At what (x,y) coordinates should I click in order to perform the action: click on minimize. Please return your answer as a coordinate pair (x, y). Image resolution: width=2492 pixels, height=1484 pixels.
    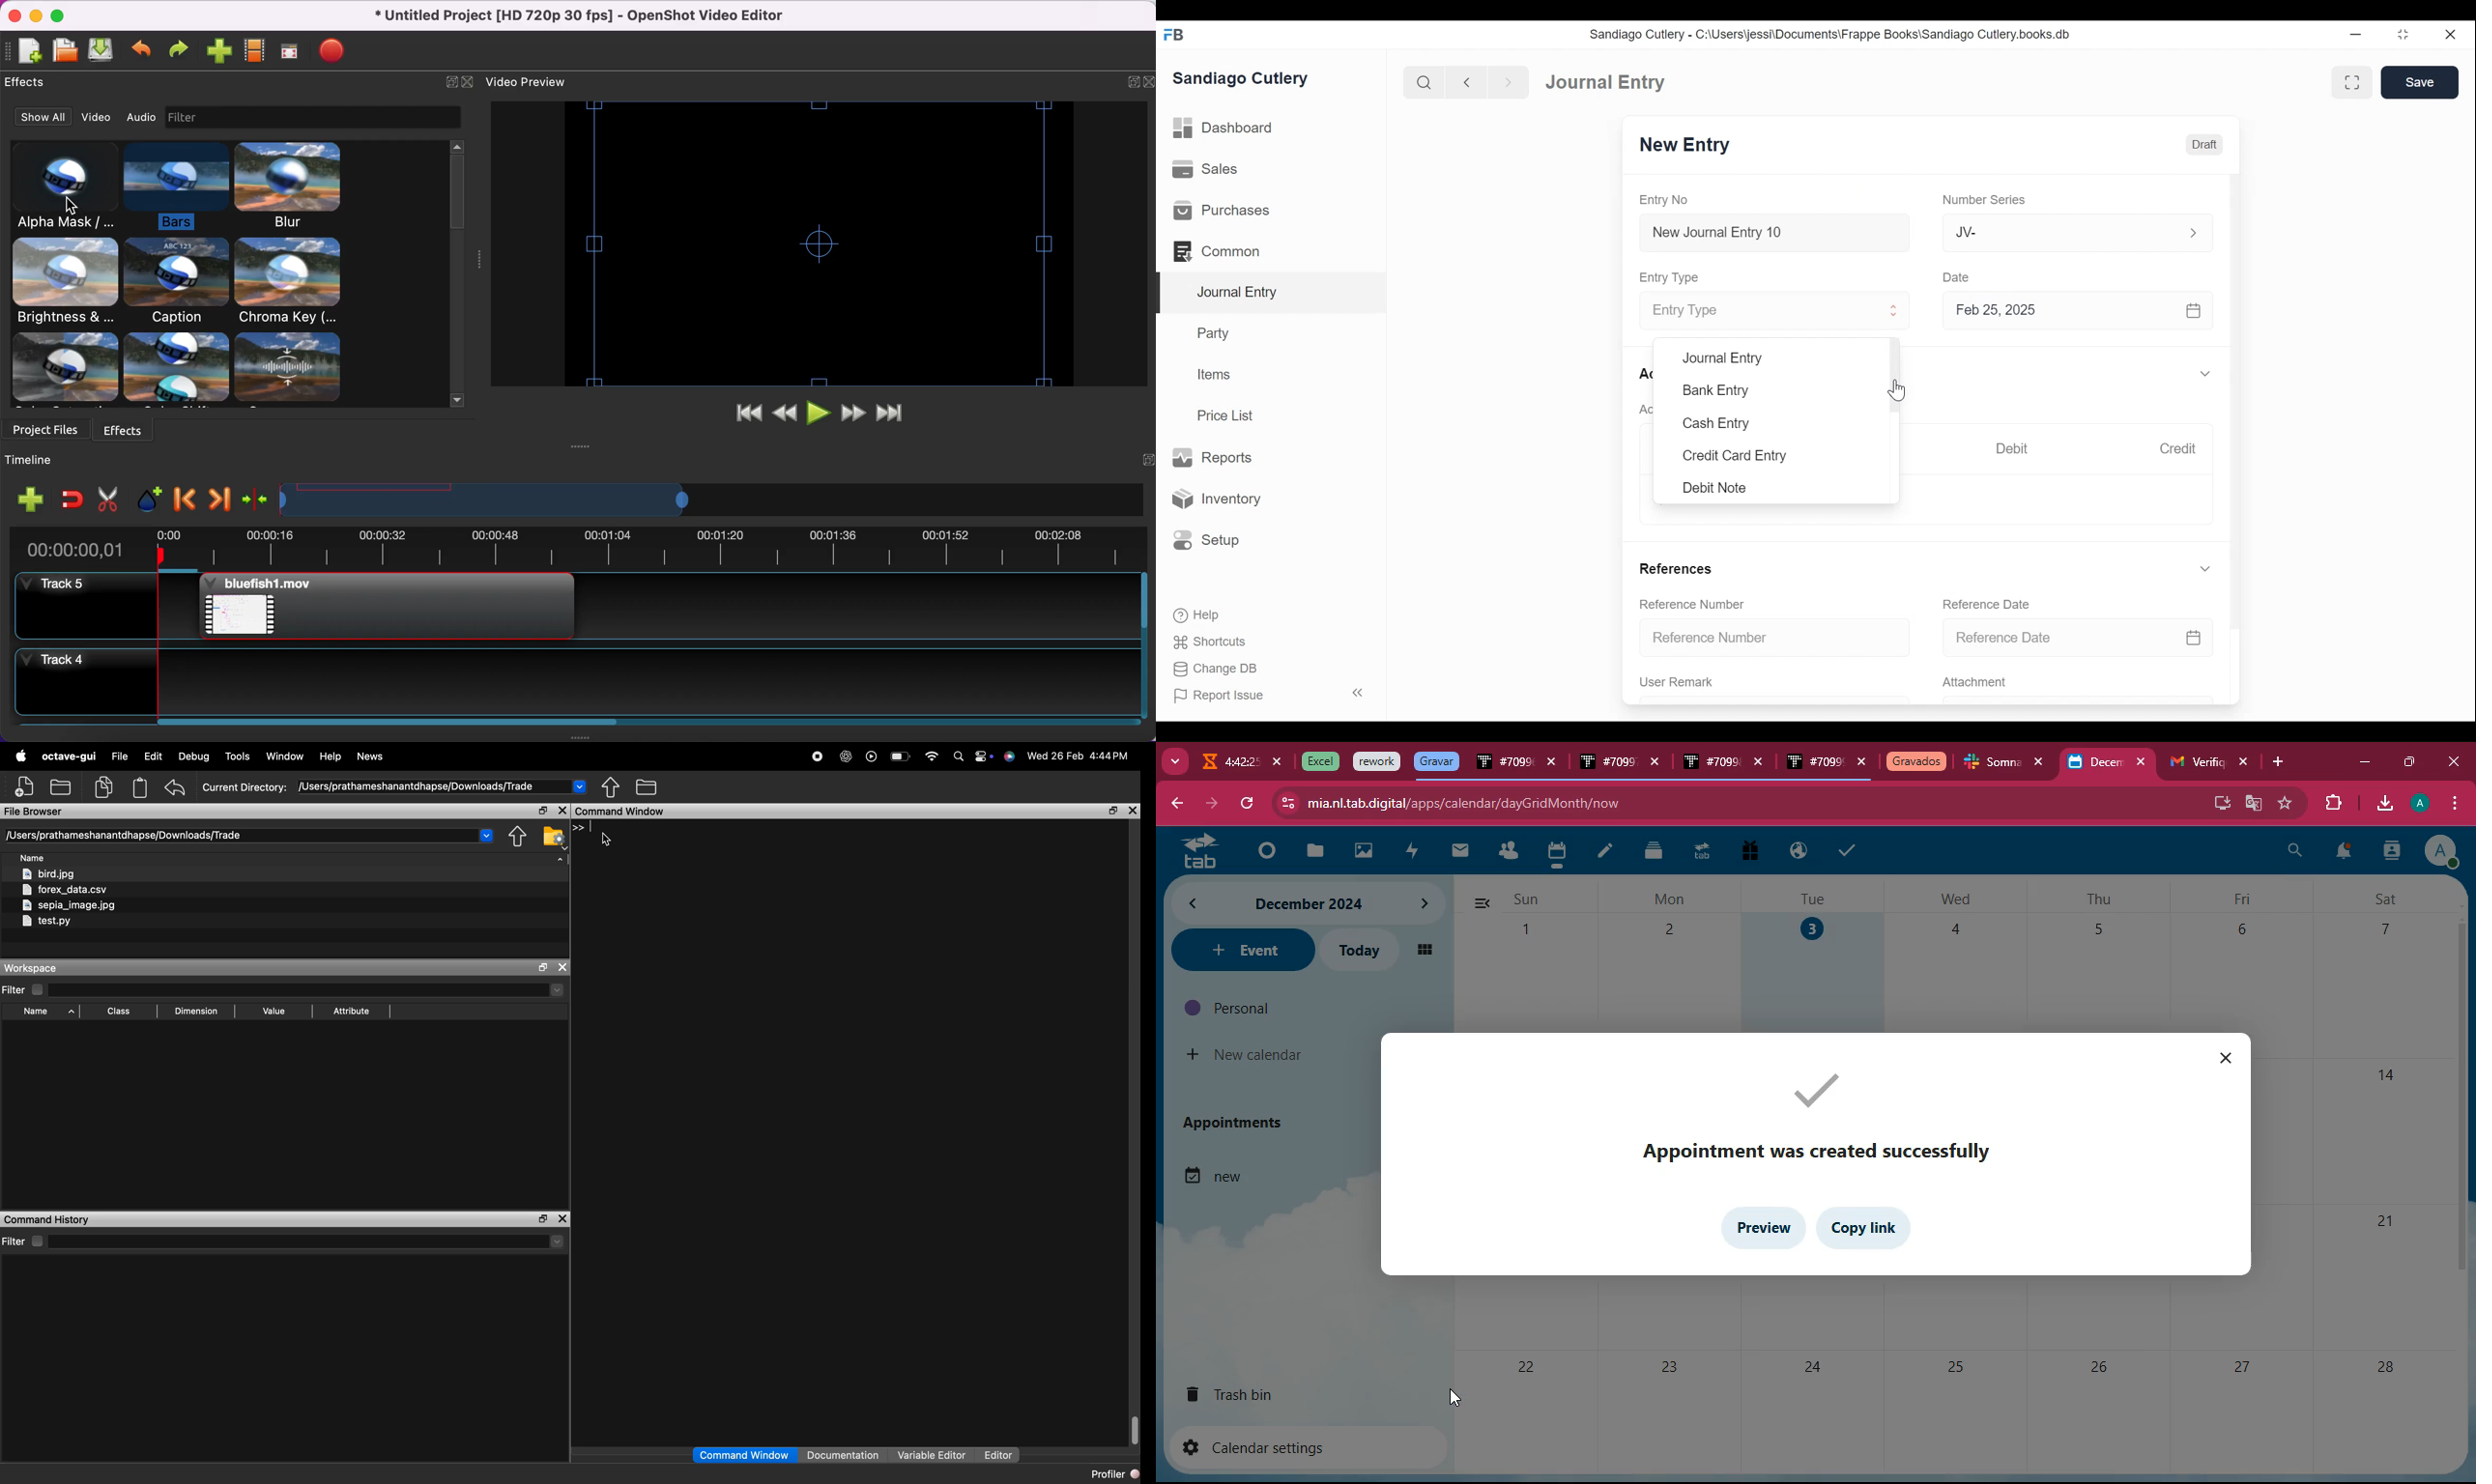
    Looking at the image, I should click on (2364, 763).